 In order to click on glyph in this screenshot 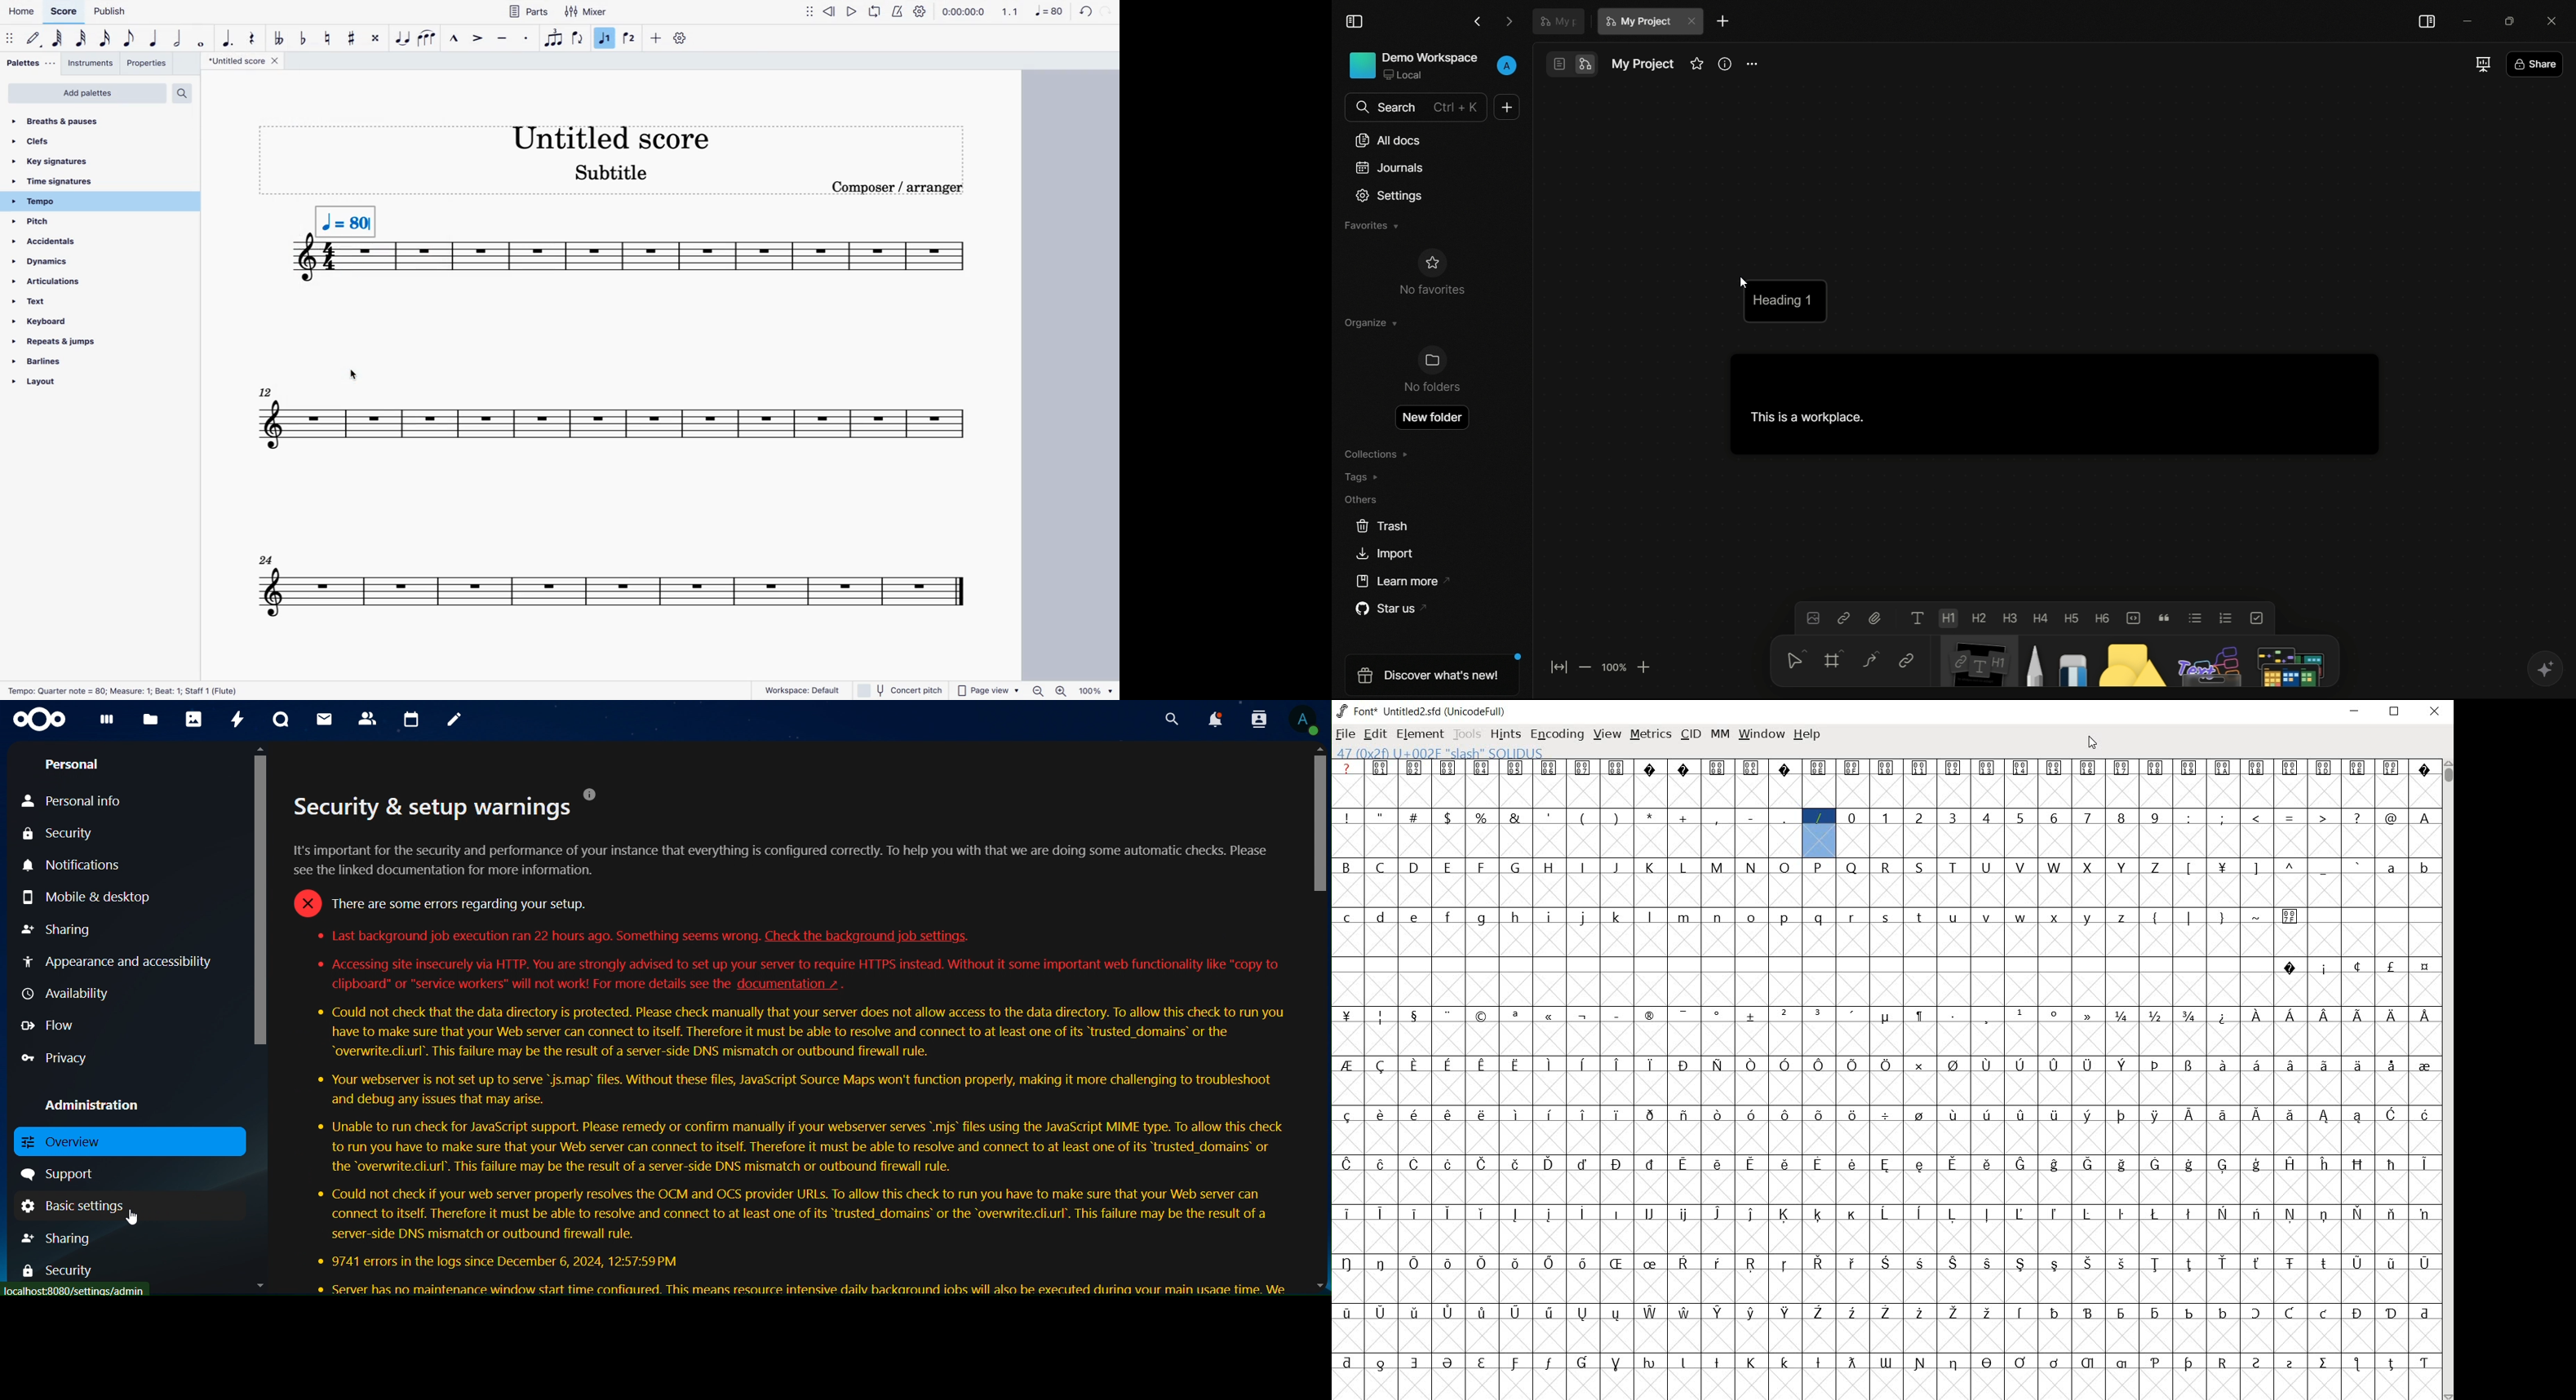, I will do `click(1819, 1262)`.